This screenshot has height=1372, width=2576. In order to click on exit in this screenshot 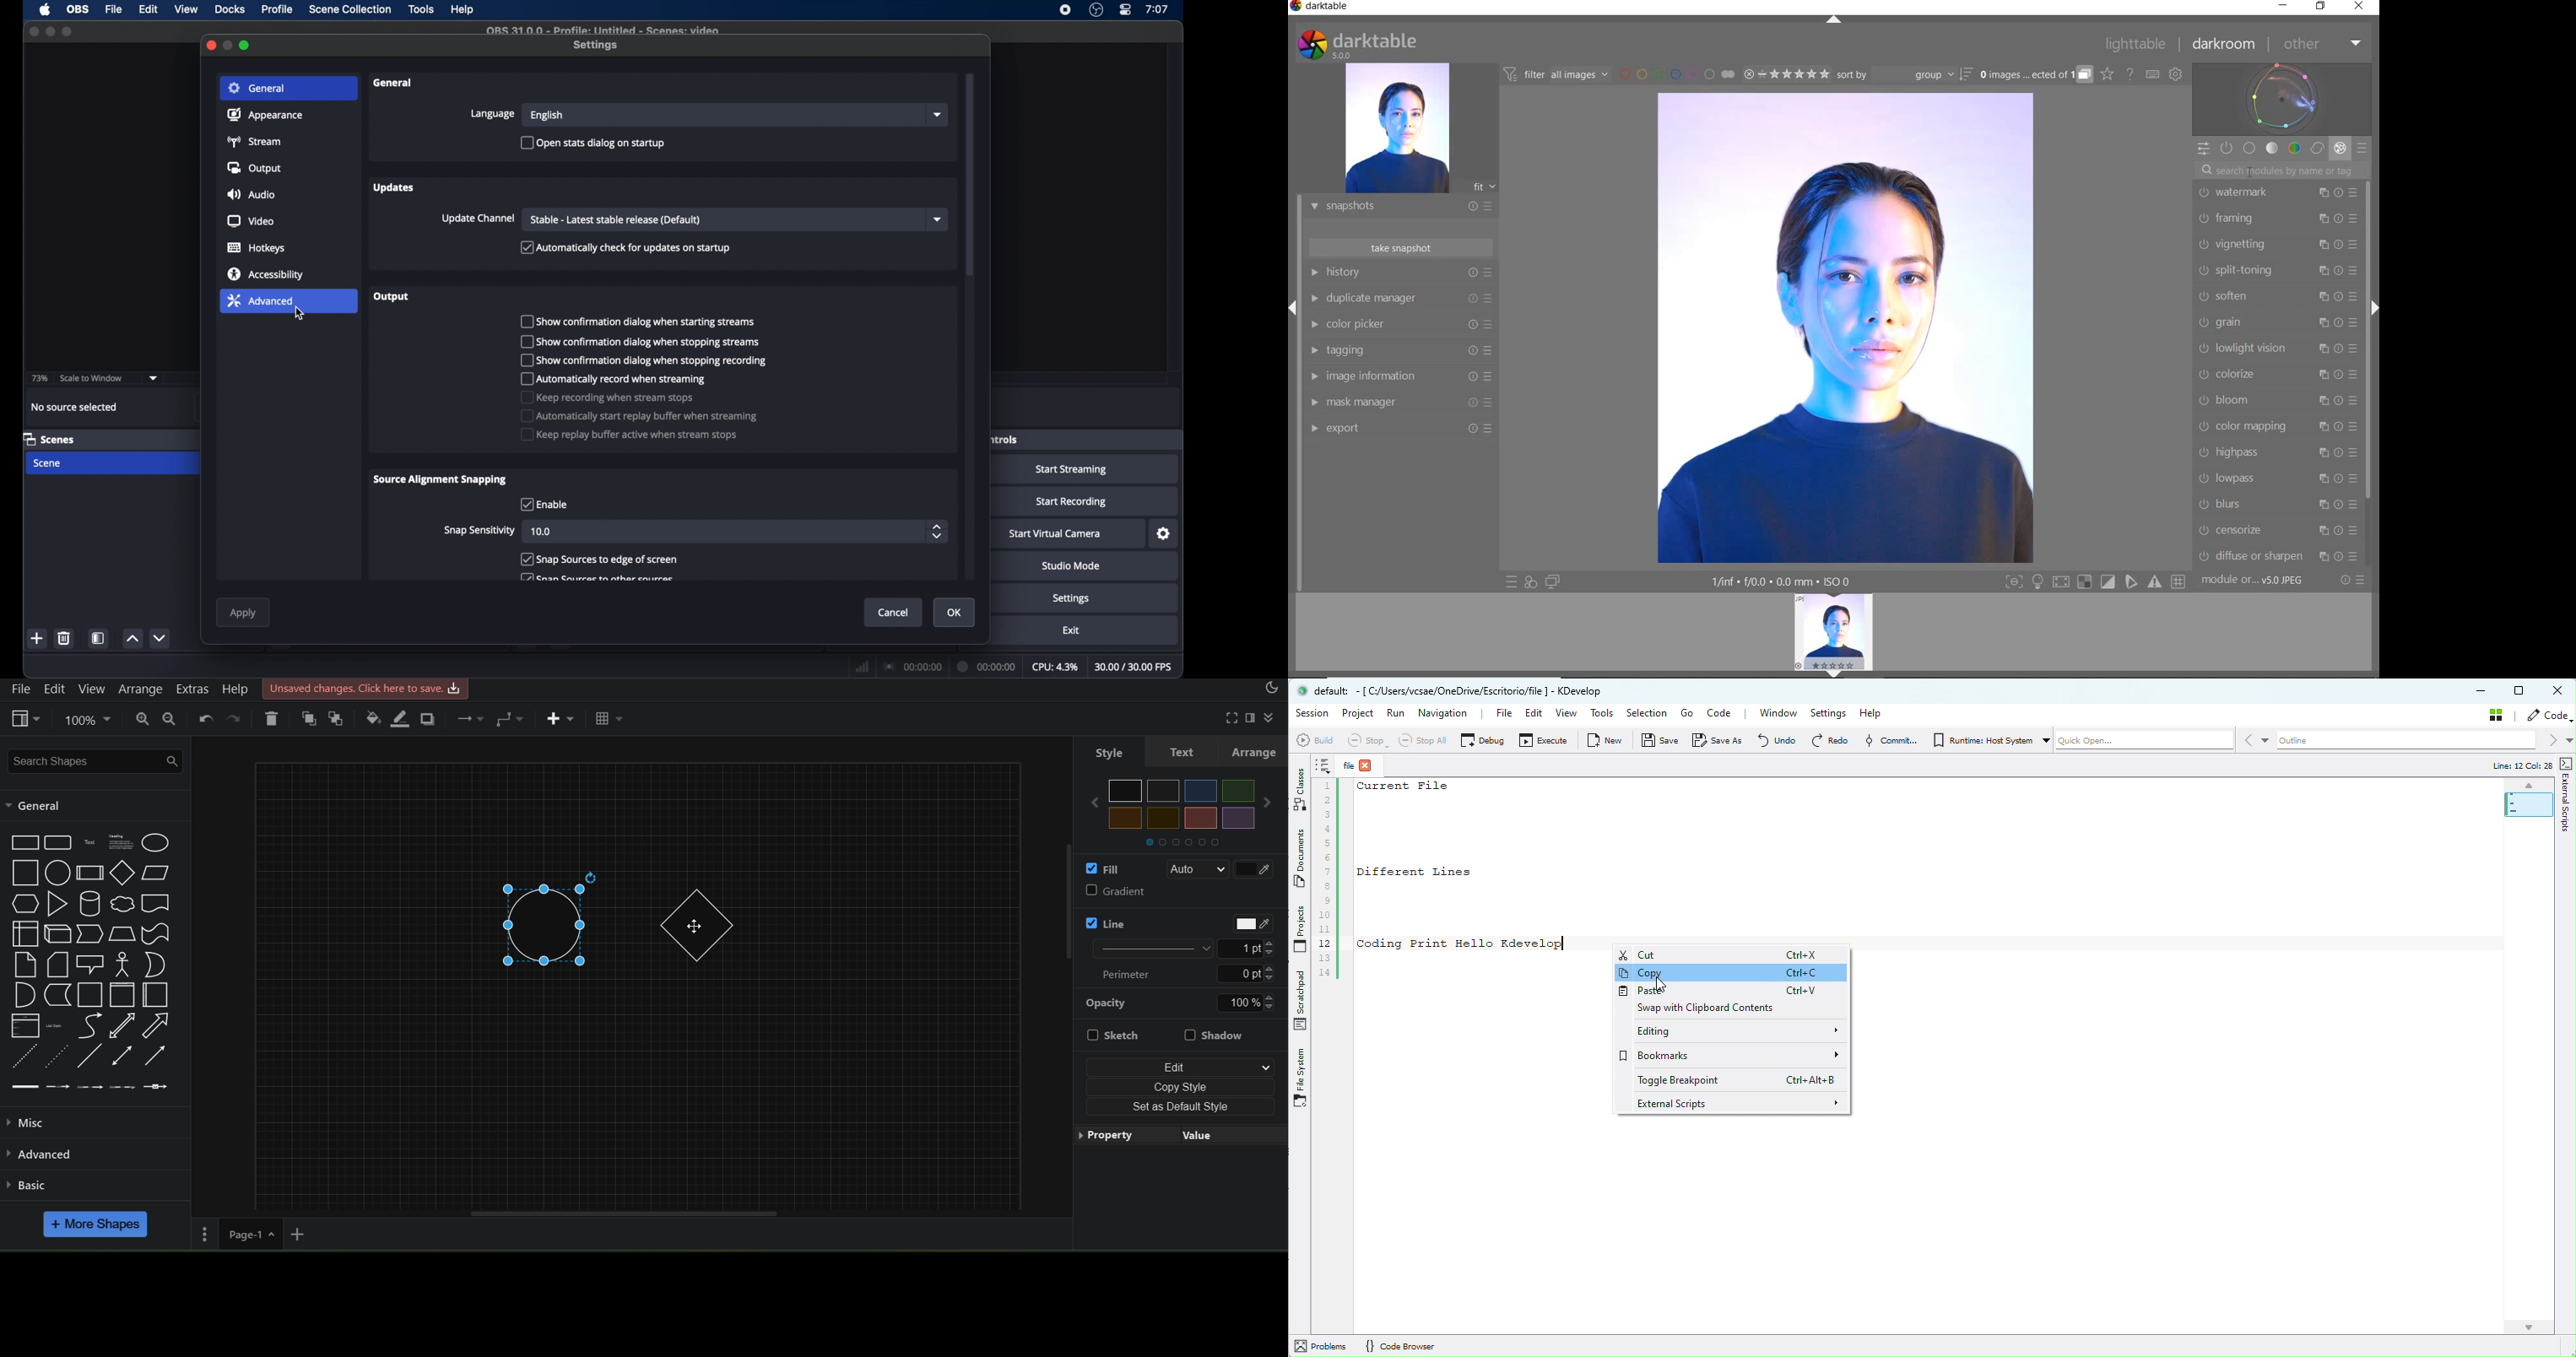, I will do `click(1071, 629)`.